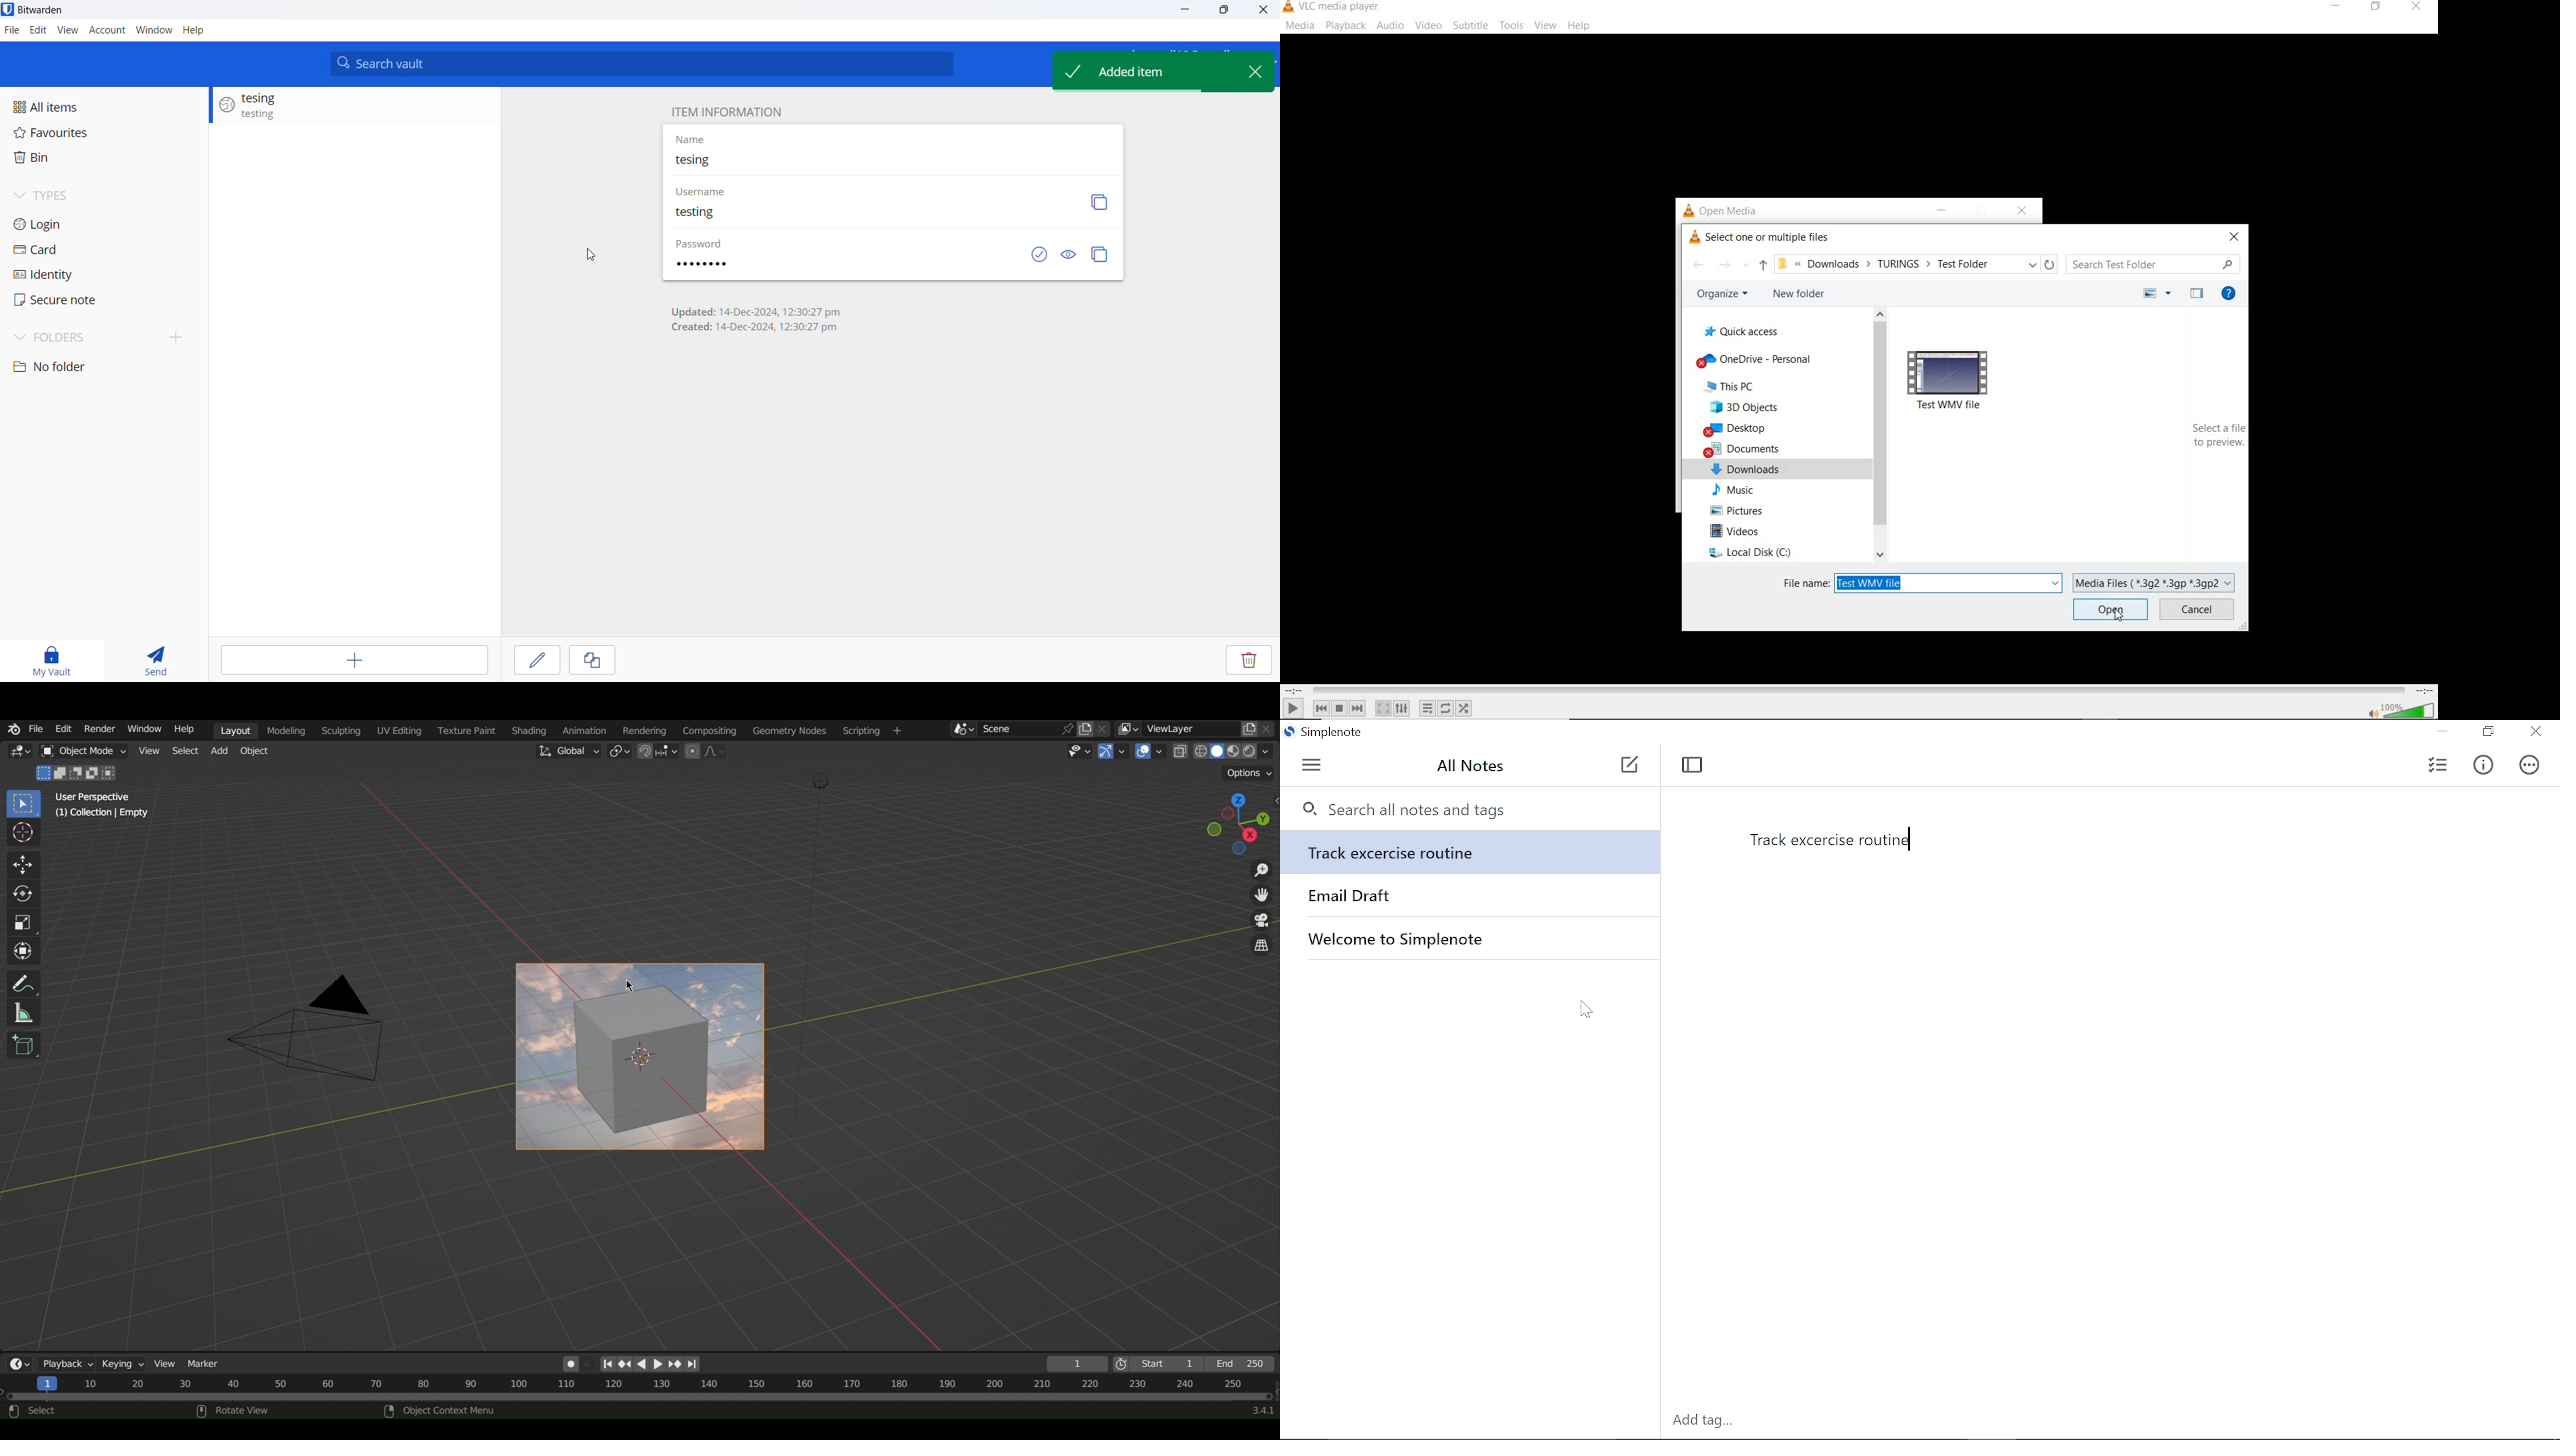  Describe the element at coordinates (1857, 690) in the screenshot. I see `seek bar` at that location.